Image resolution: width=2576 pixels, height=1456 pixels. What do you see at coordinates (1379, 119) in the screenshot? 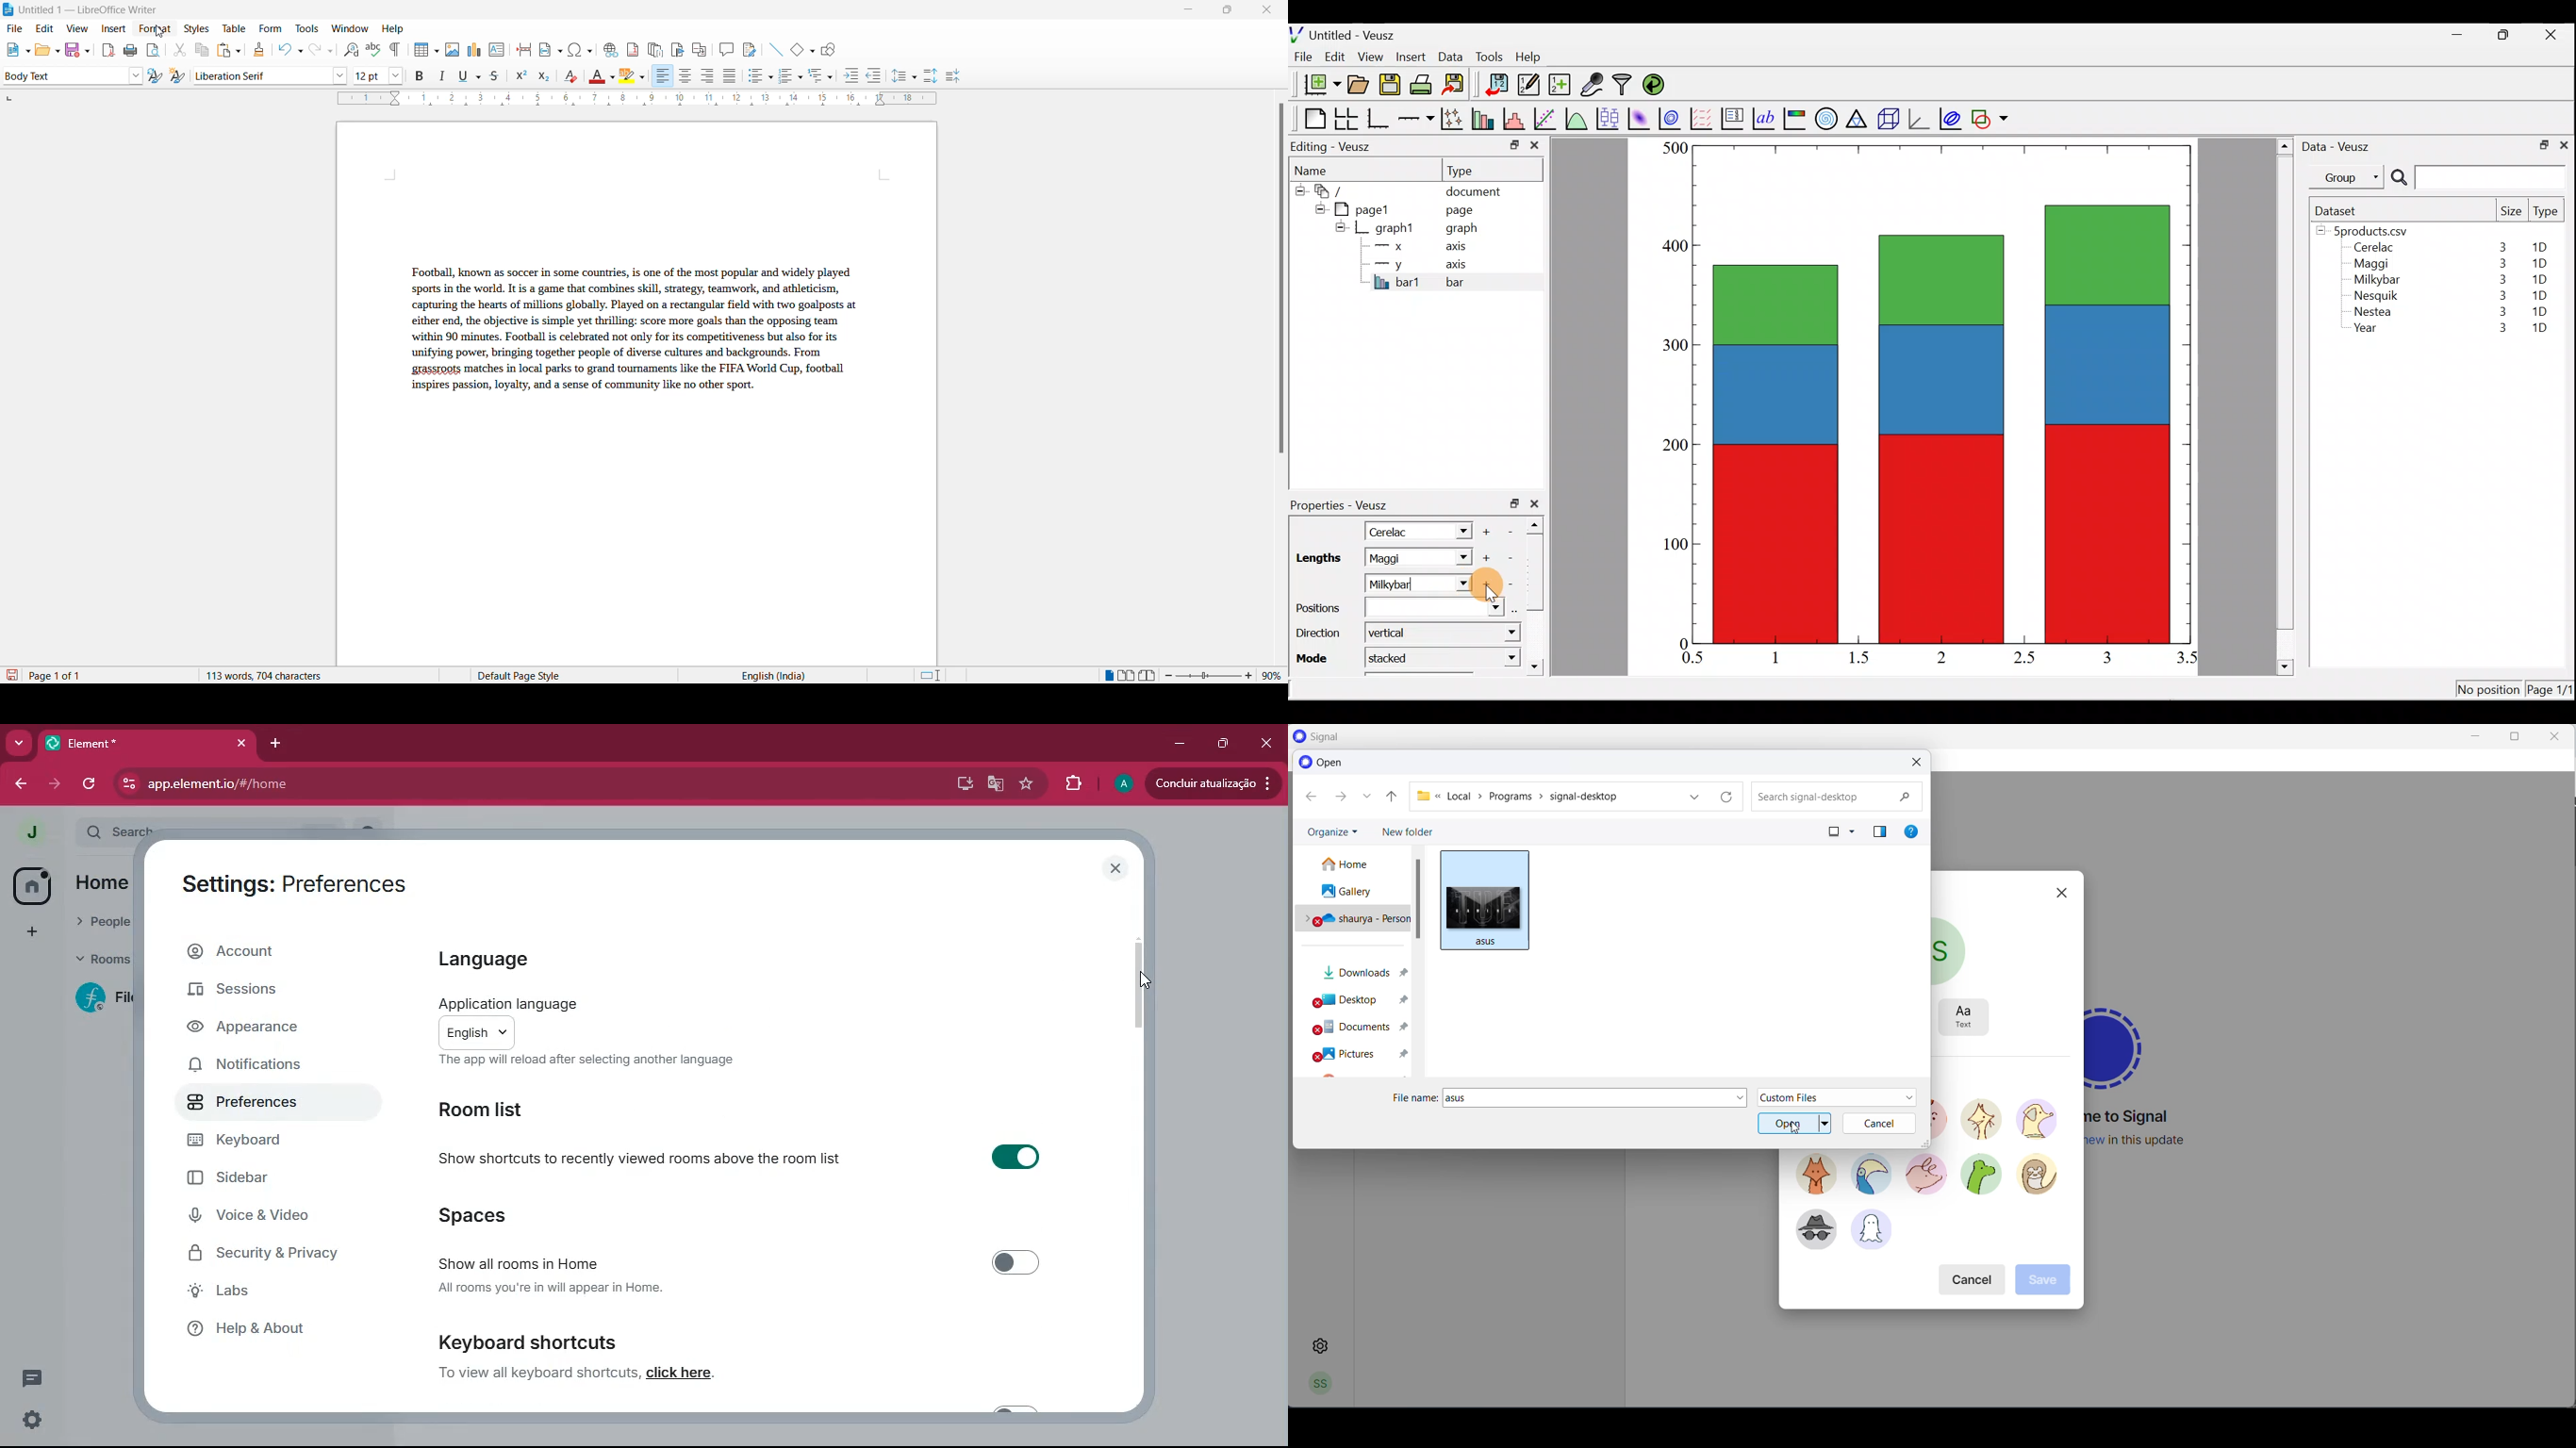
I see `Base graph` at bounding box center [1379, 119].